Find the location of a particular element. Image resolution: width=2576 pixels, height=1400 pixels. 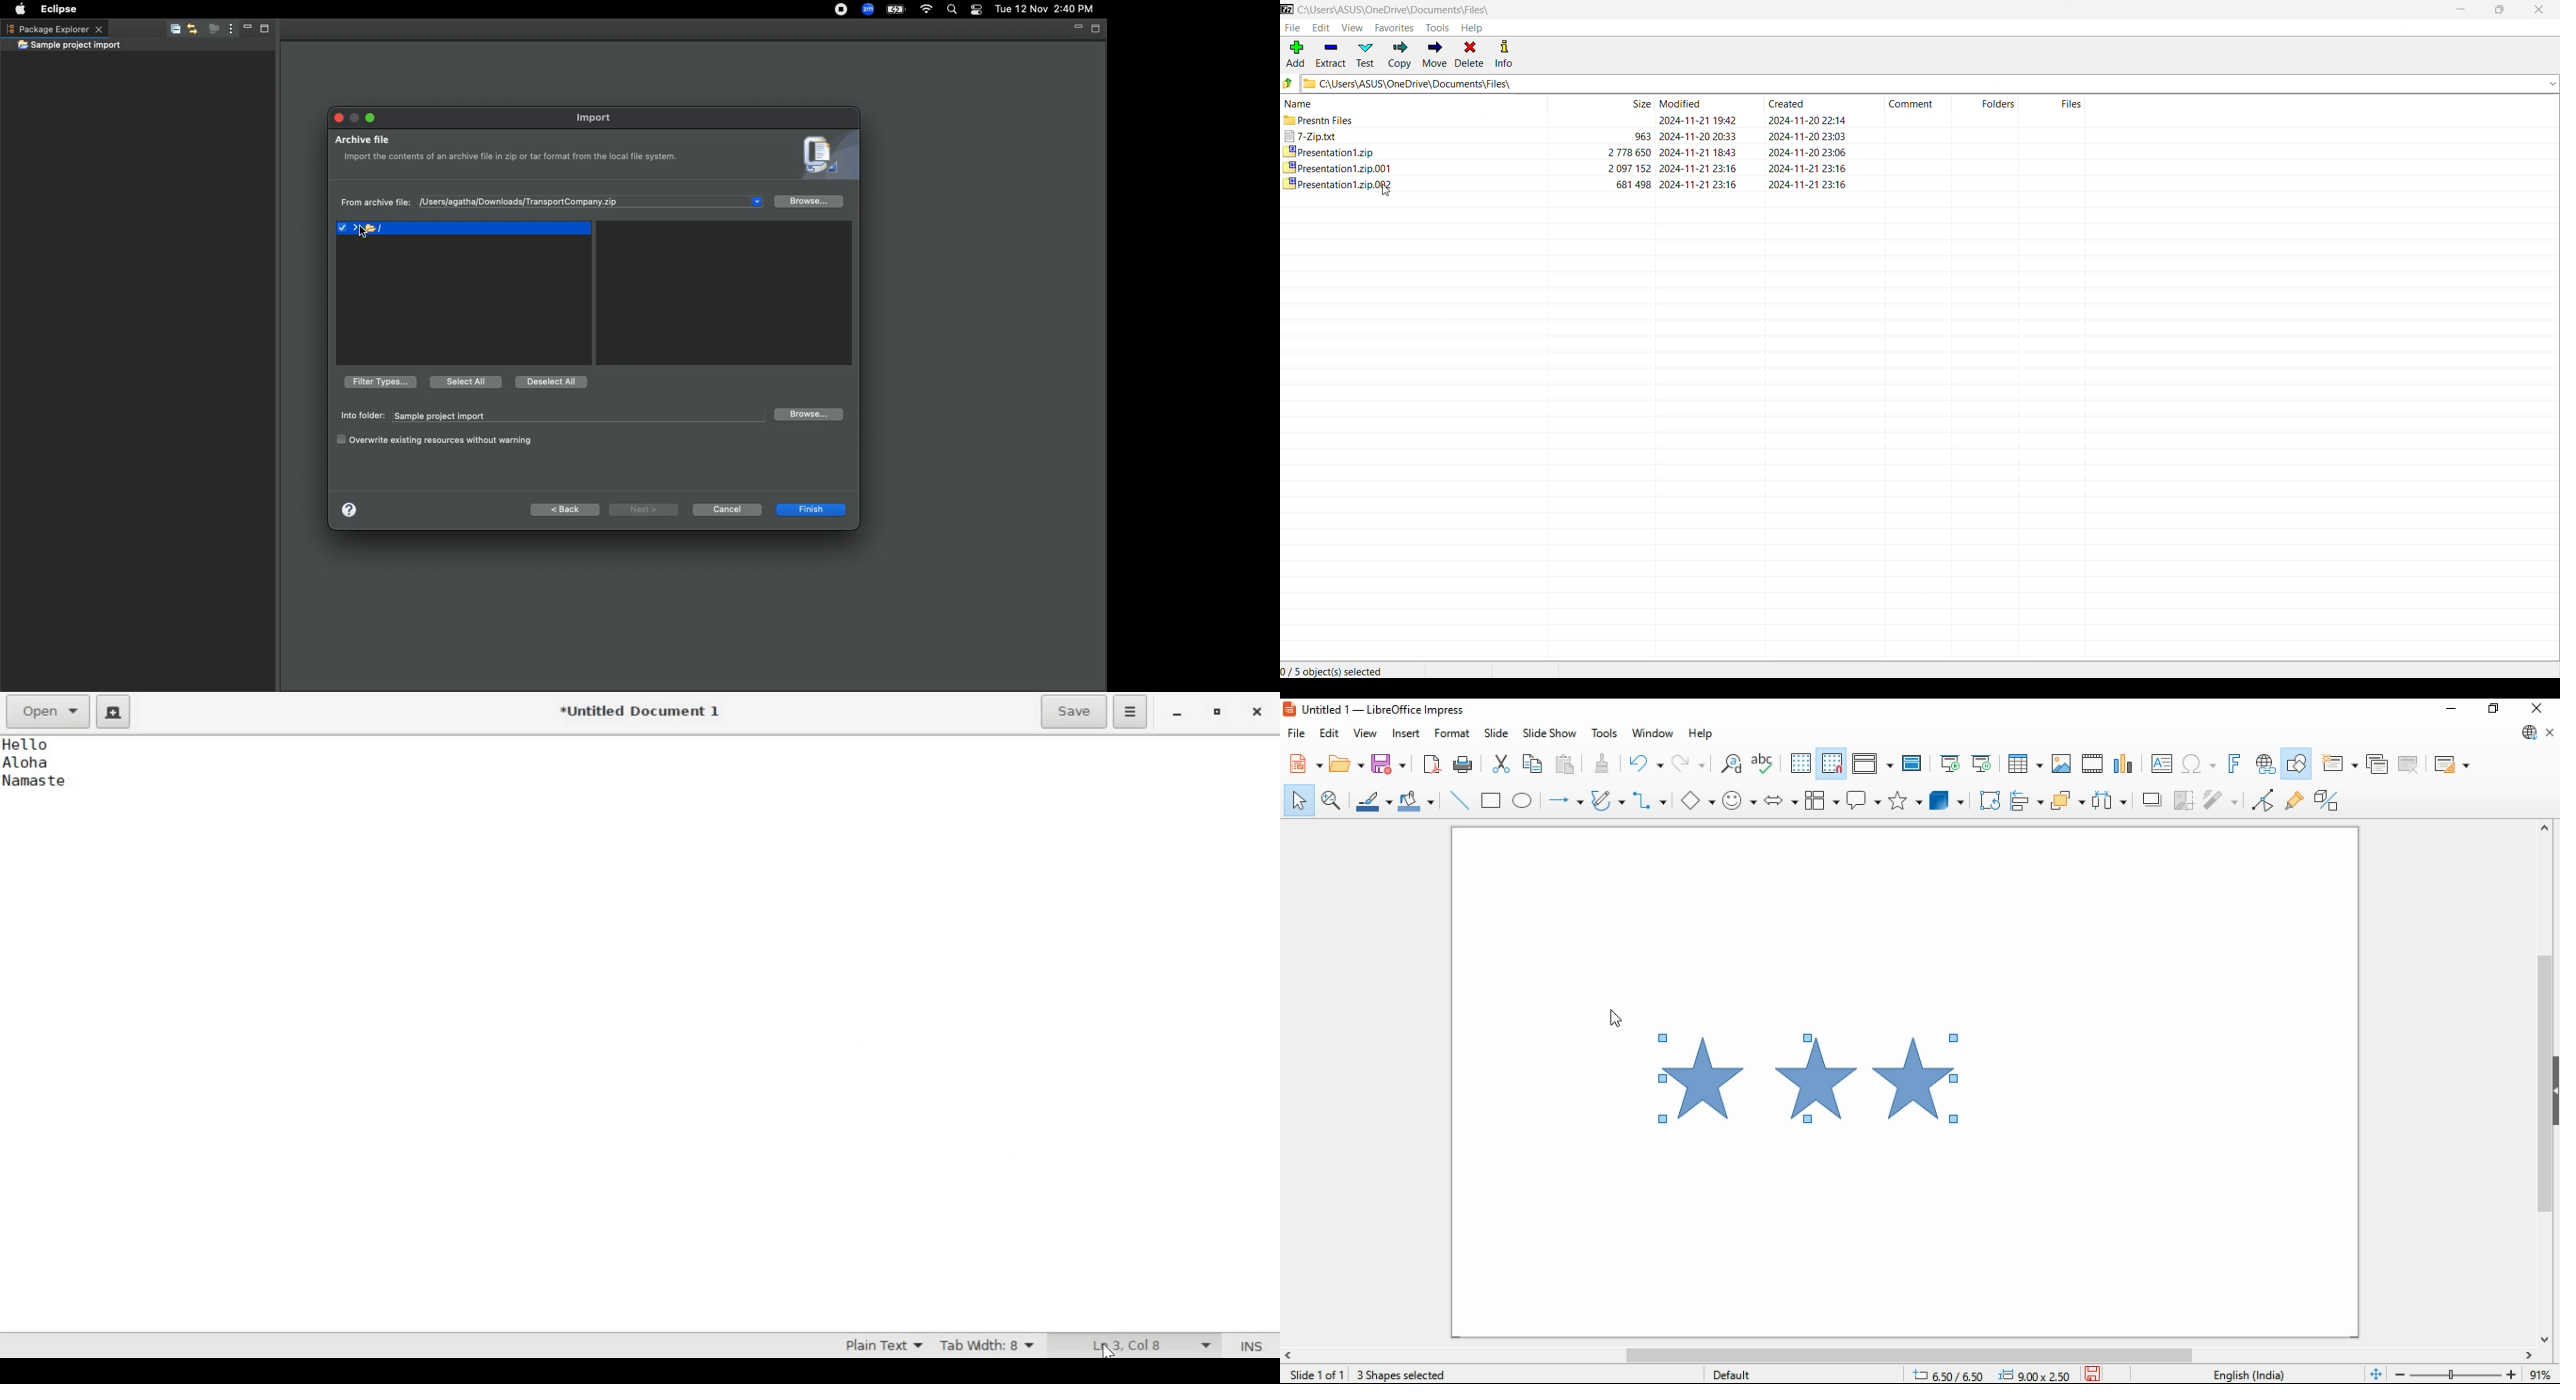

Tue 12 nov 2:40 PM is located at coordinates (1044, 9).